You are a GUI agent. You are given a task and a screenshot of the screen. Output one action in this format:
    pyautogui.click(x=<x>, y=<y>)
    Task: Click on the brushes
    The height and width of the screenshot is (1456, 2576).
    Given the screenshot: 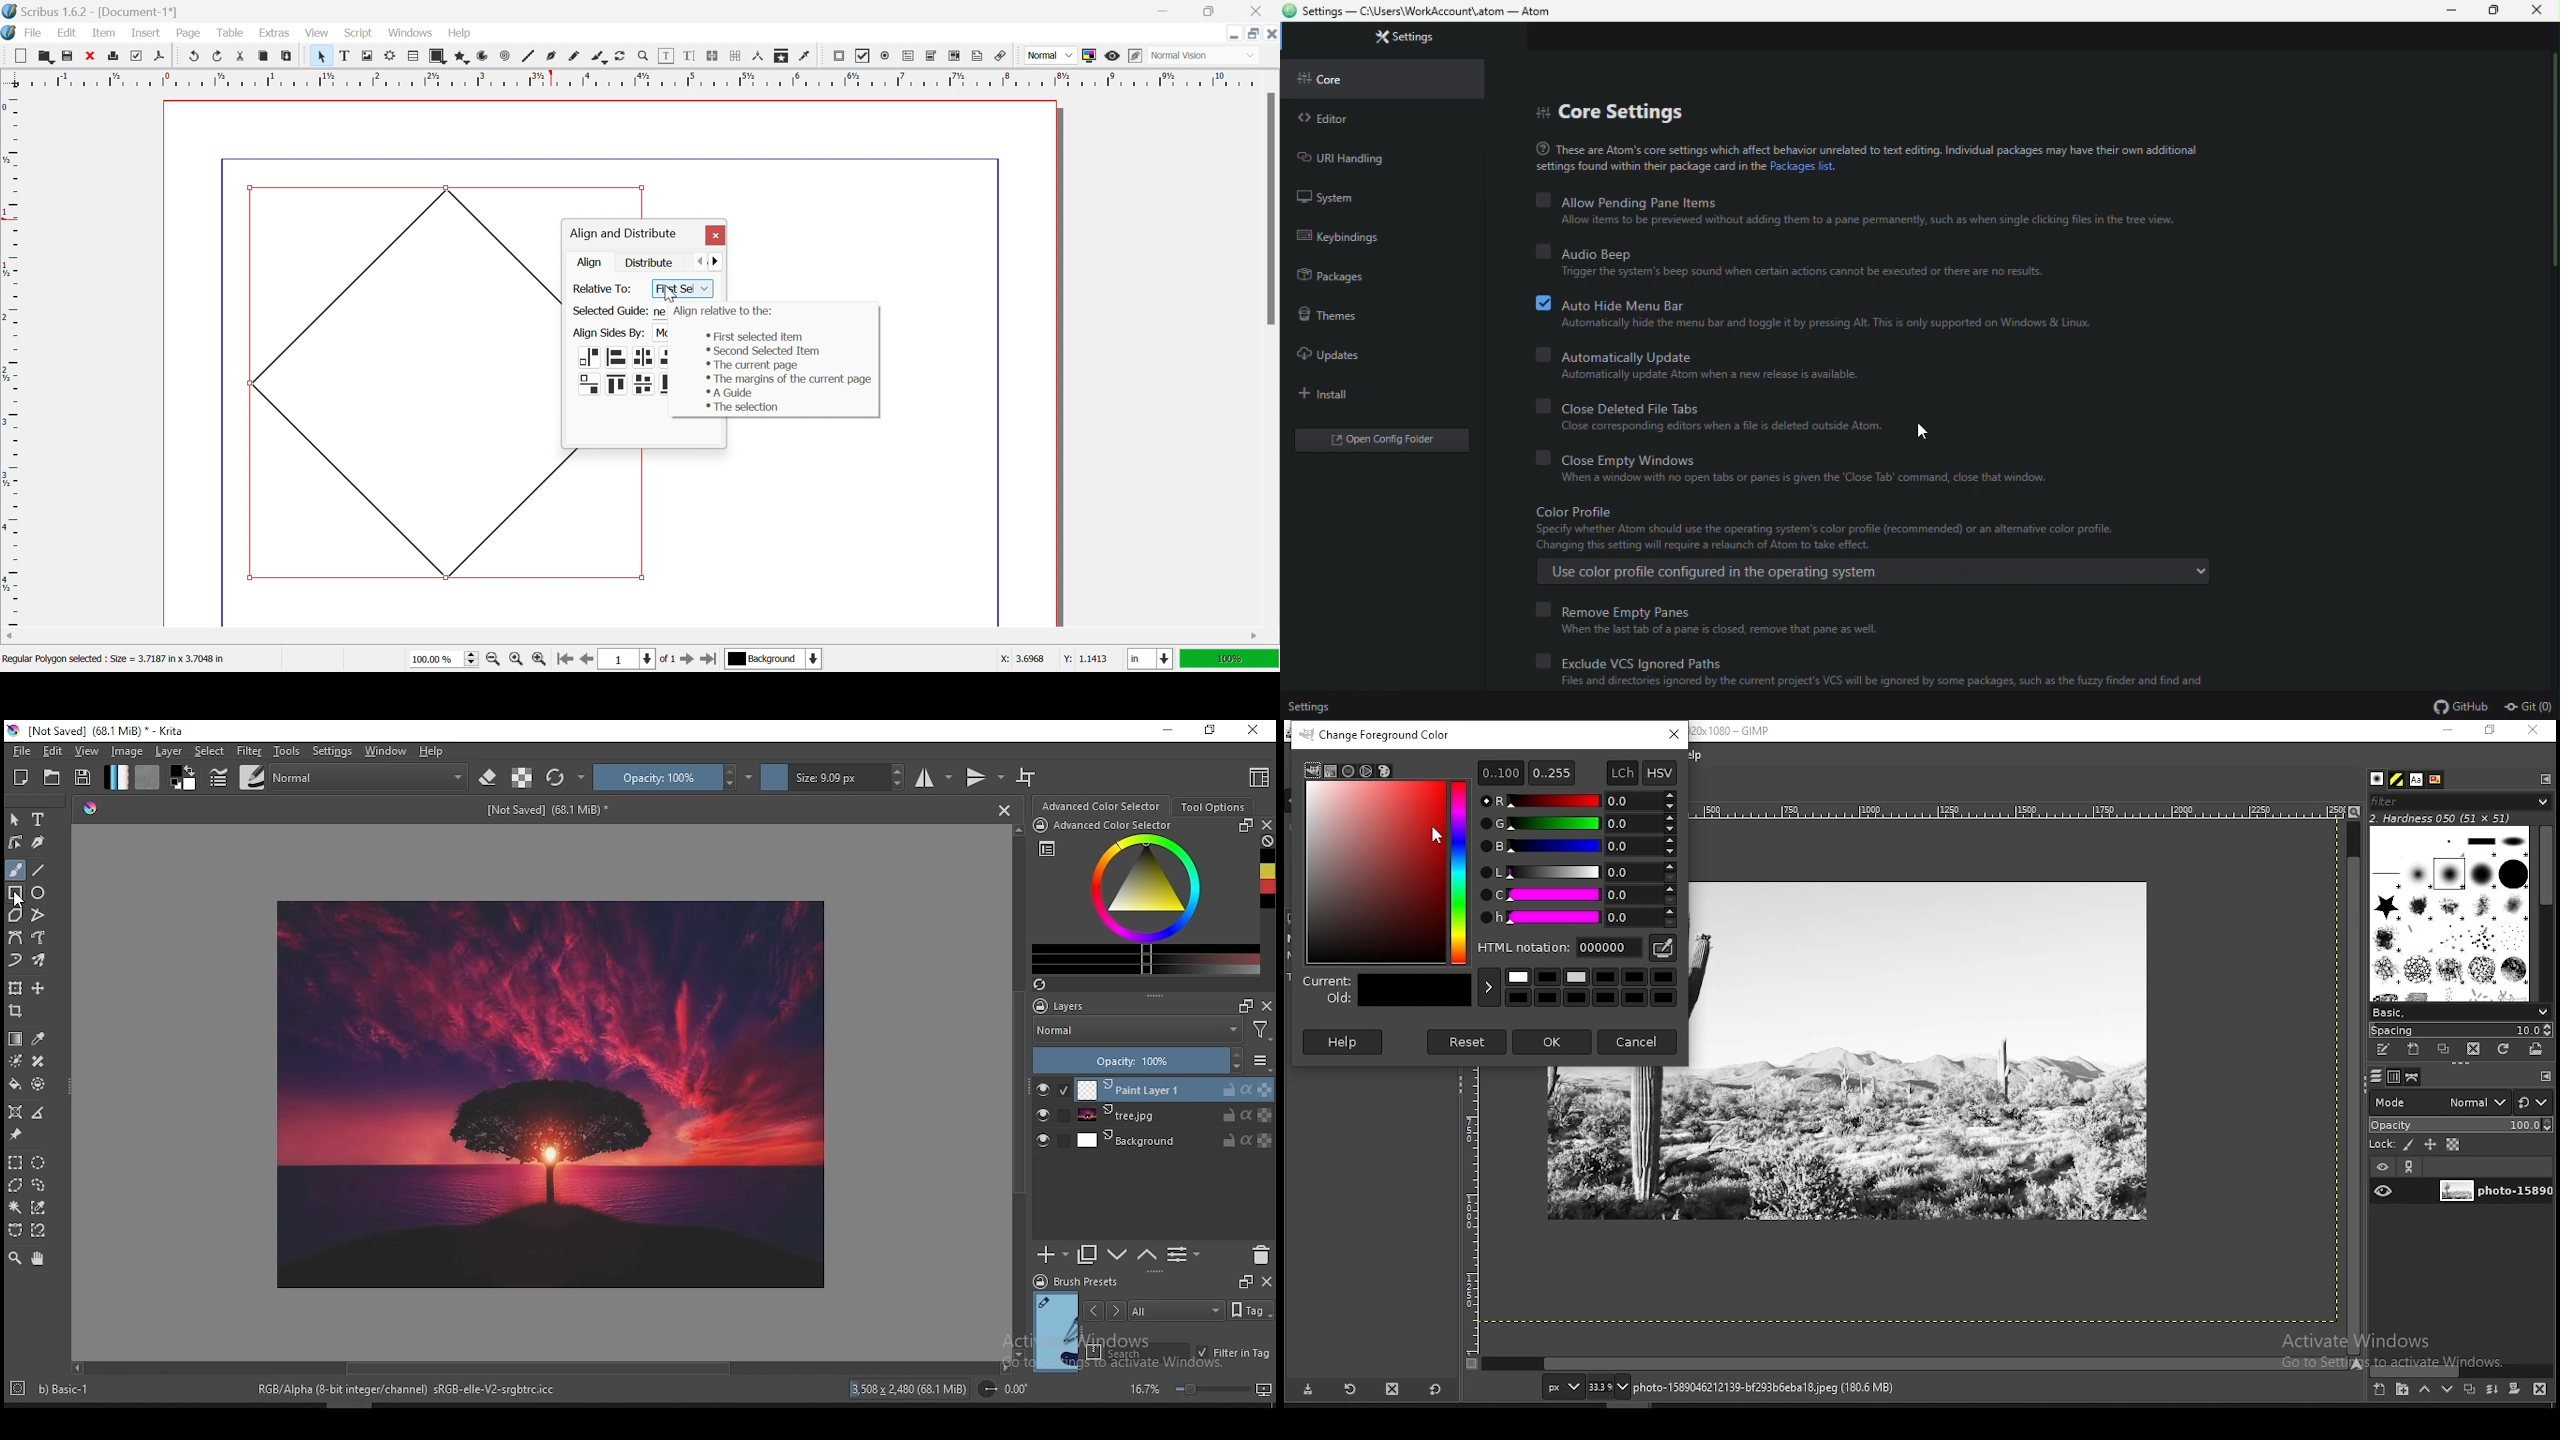 What is the action you would take?
    pyautogui.click(x=251, y=777)
    